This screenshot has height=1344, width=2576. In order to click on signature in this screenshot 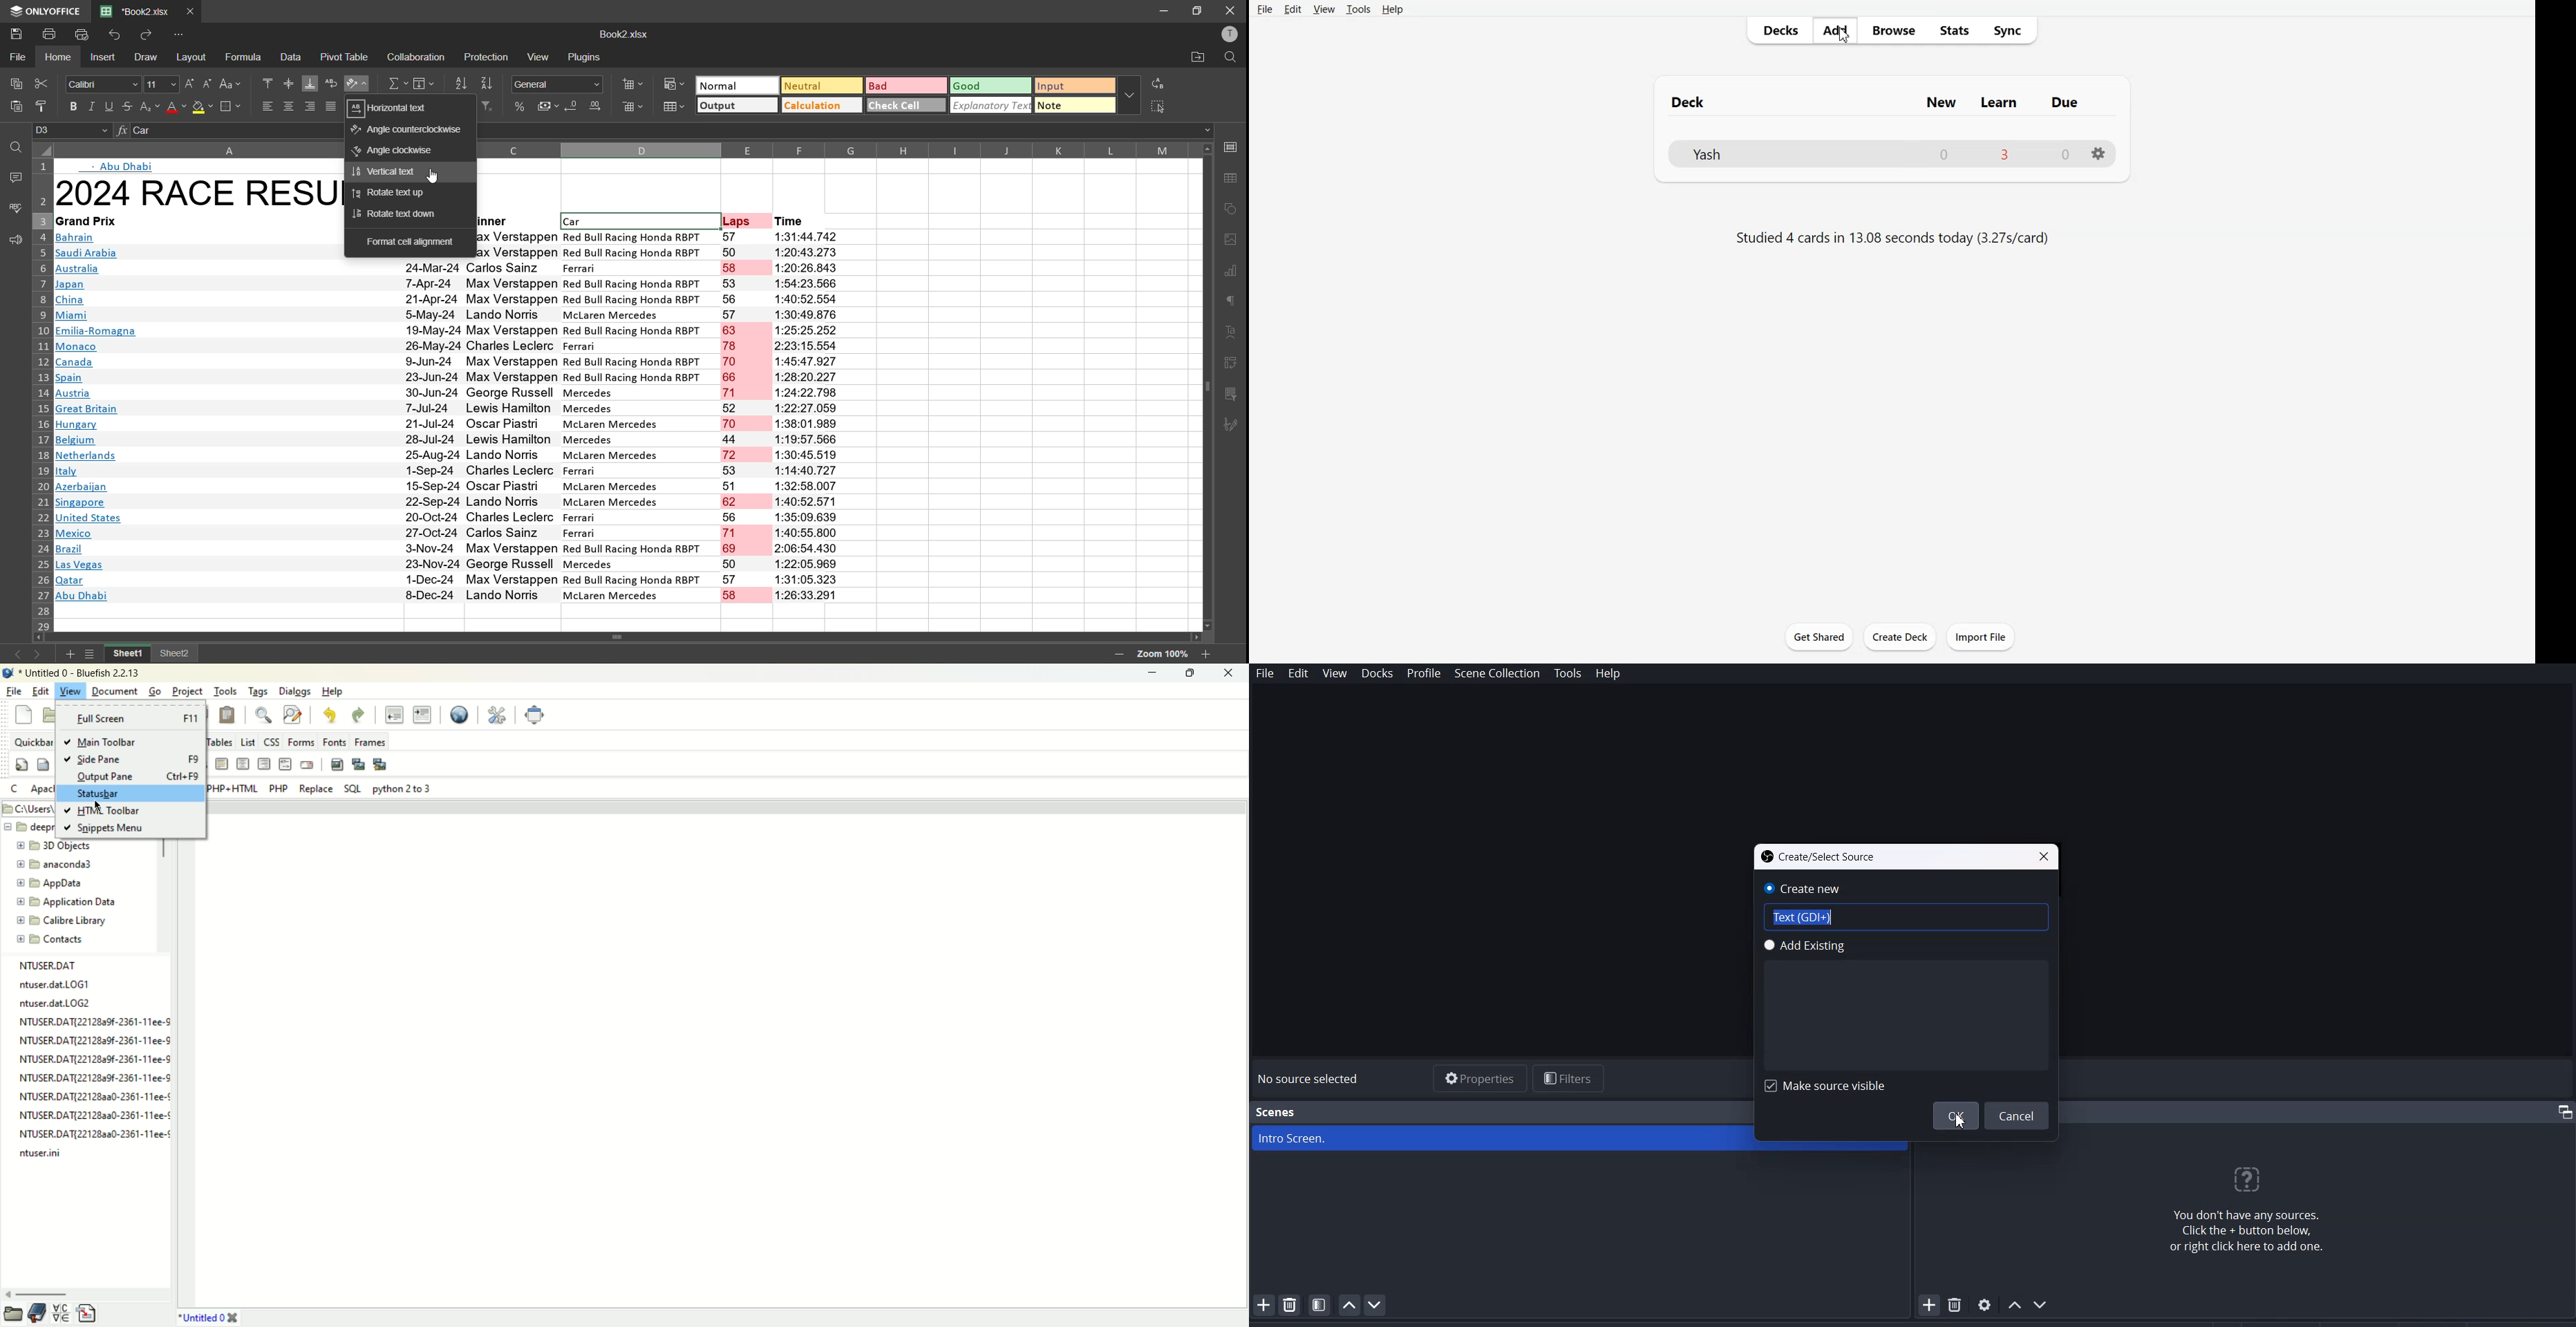, I will do `click(1230, 427)`.